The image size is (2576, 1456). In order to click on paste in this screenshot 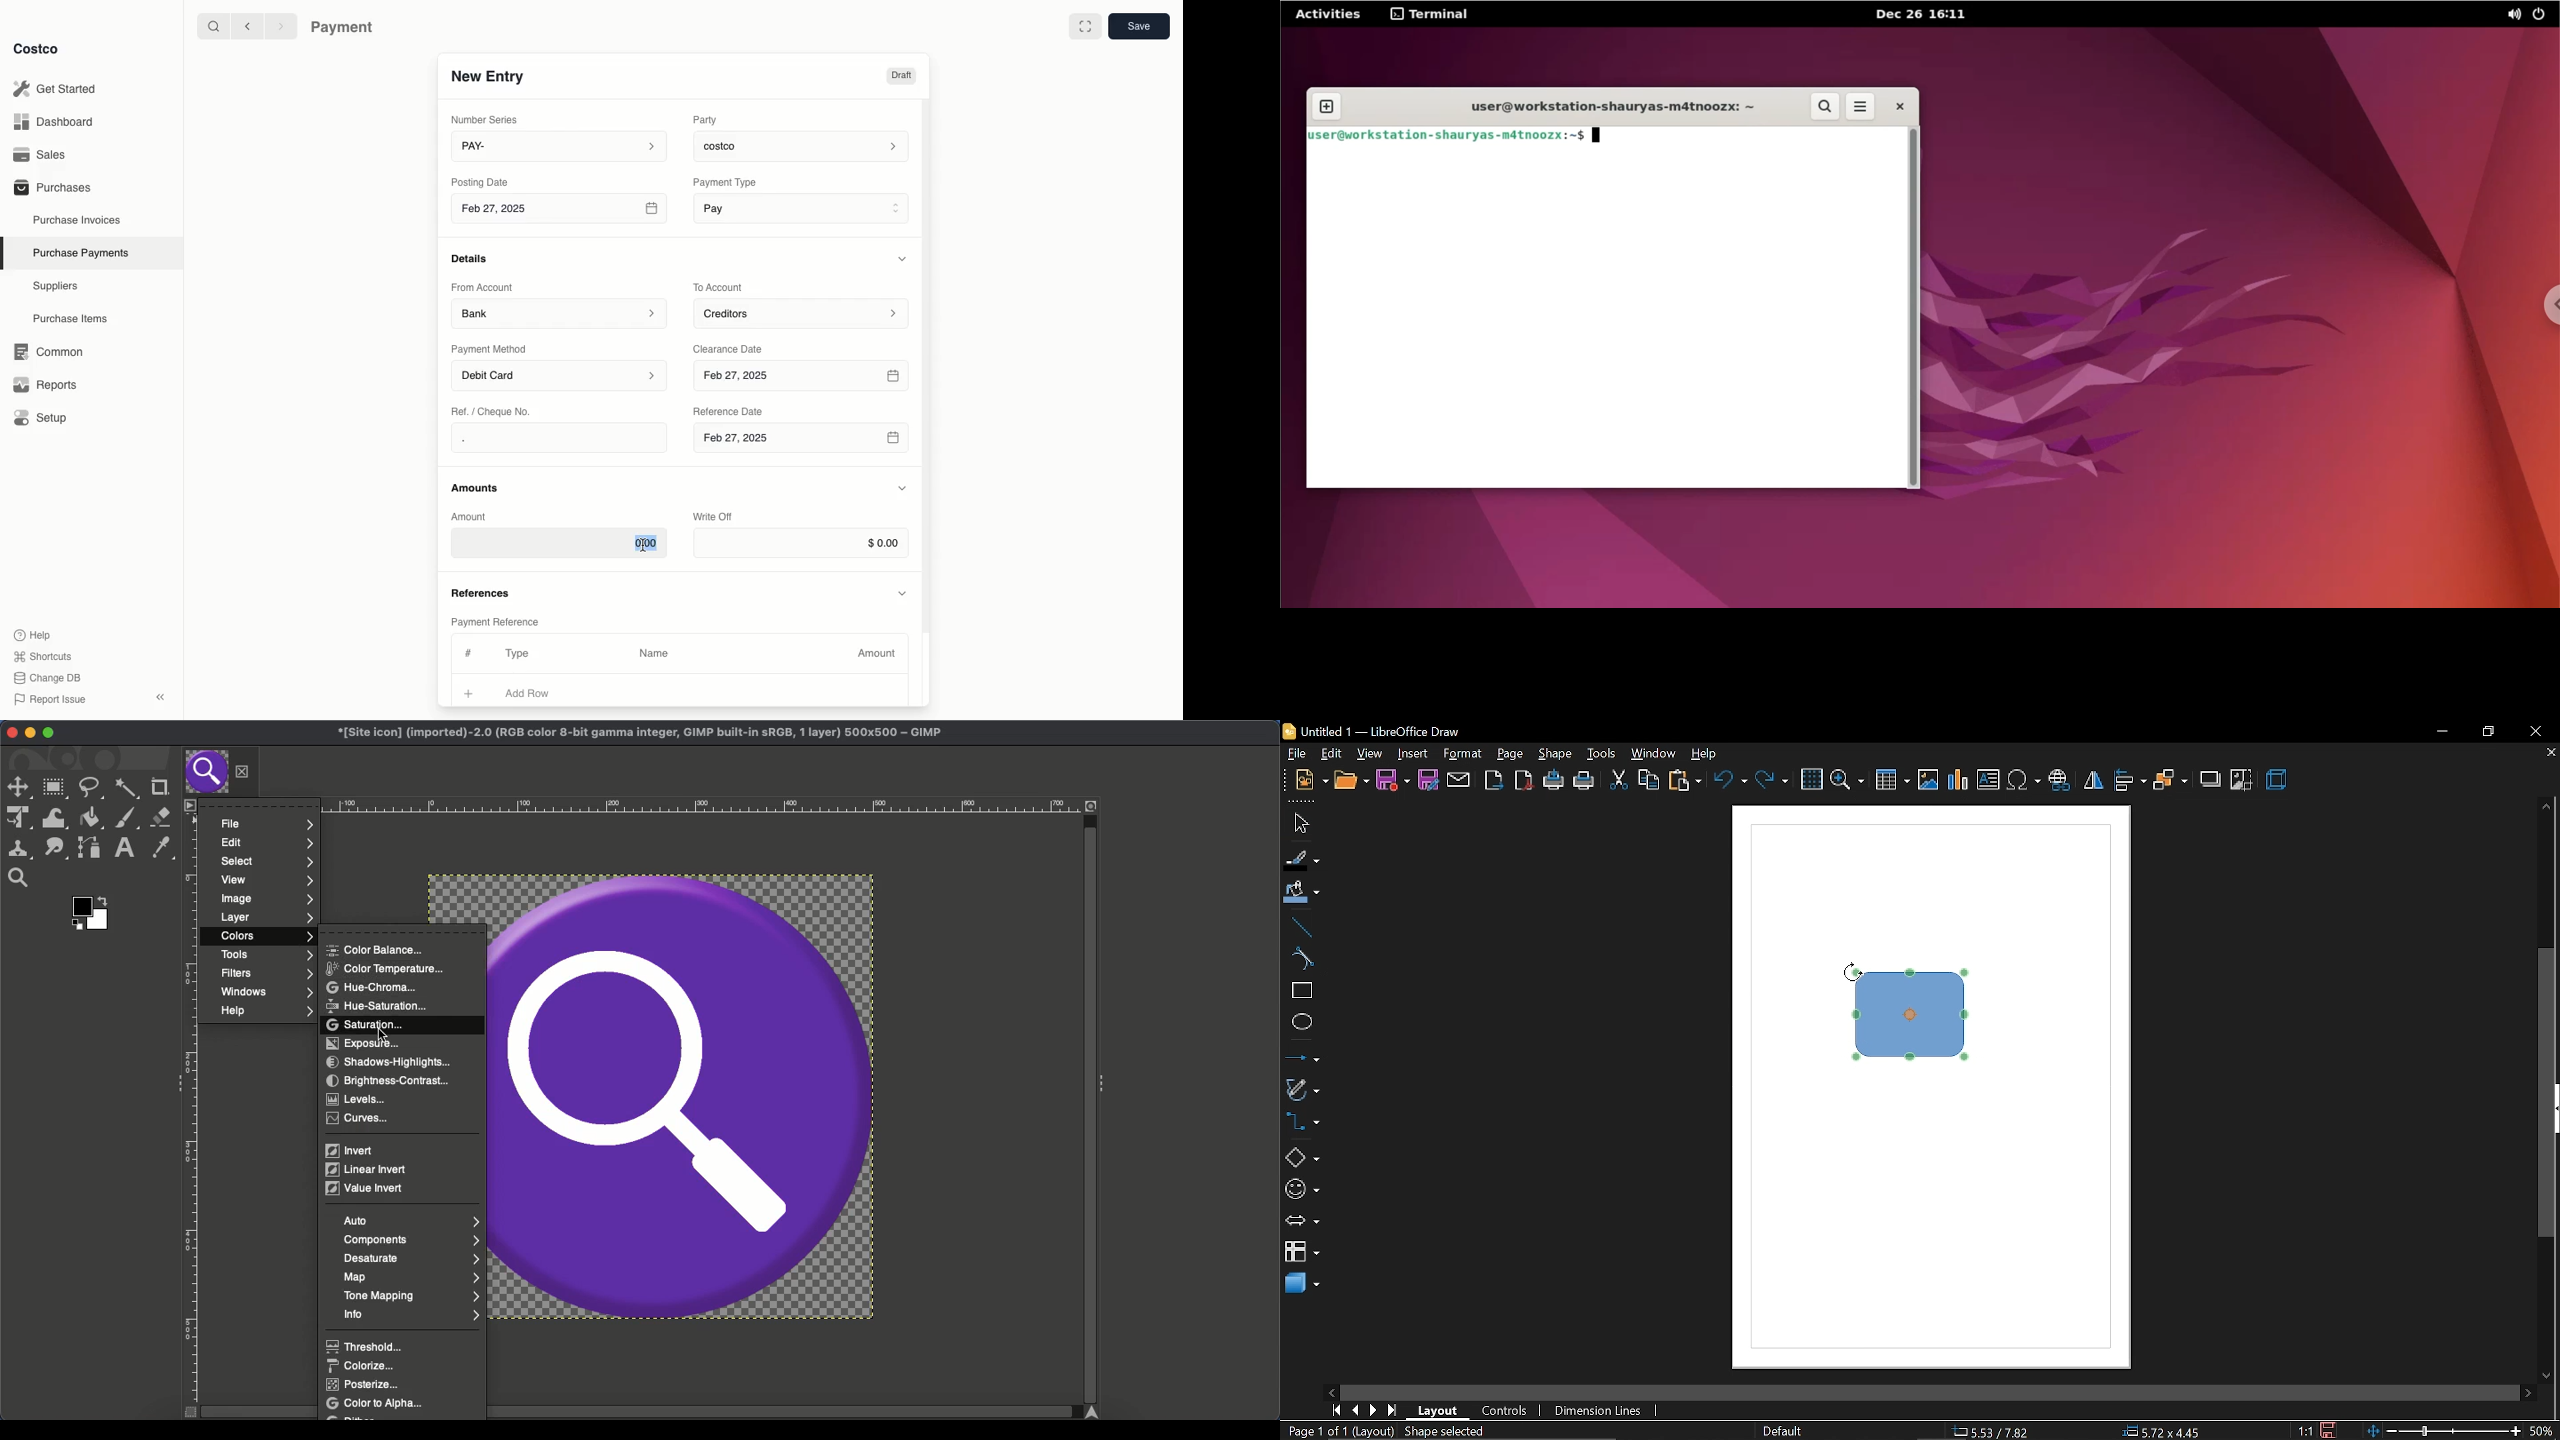, I will do `click(1684, 782)`.